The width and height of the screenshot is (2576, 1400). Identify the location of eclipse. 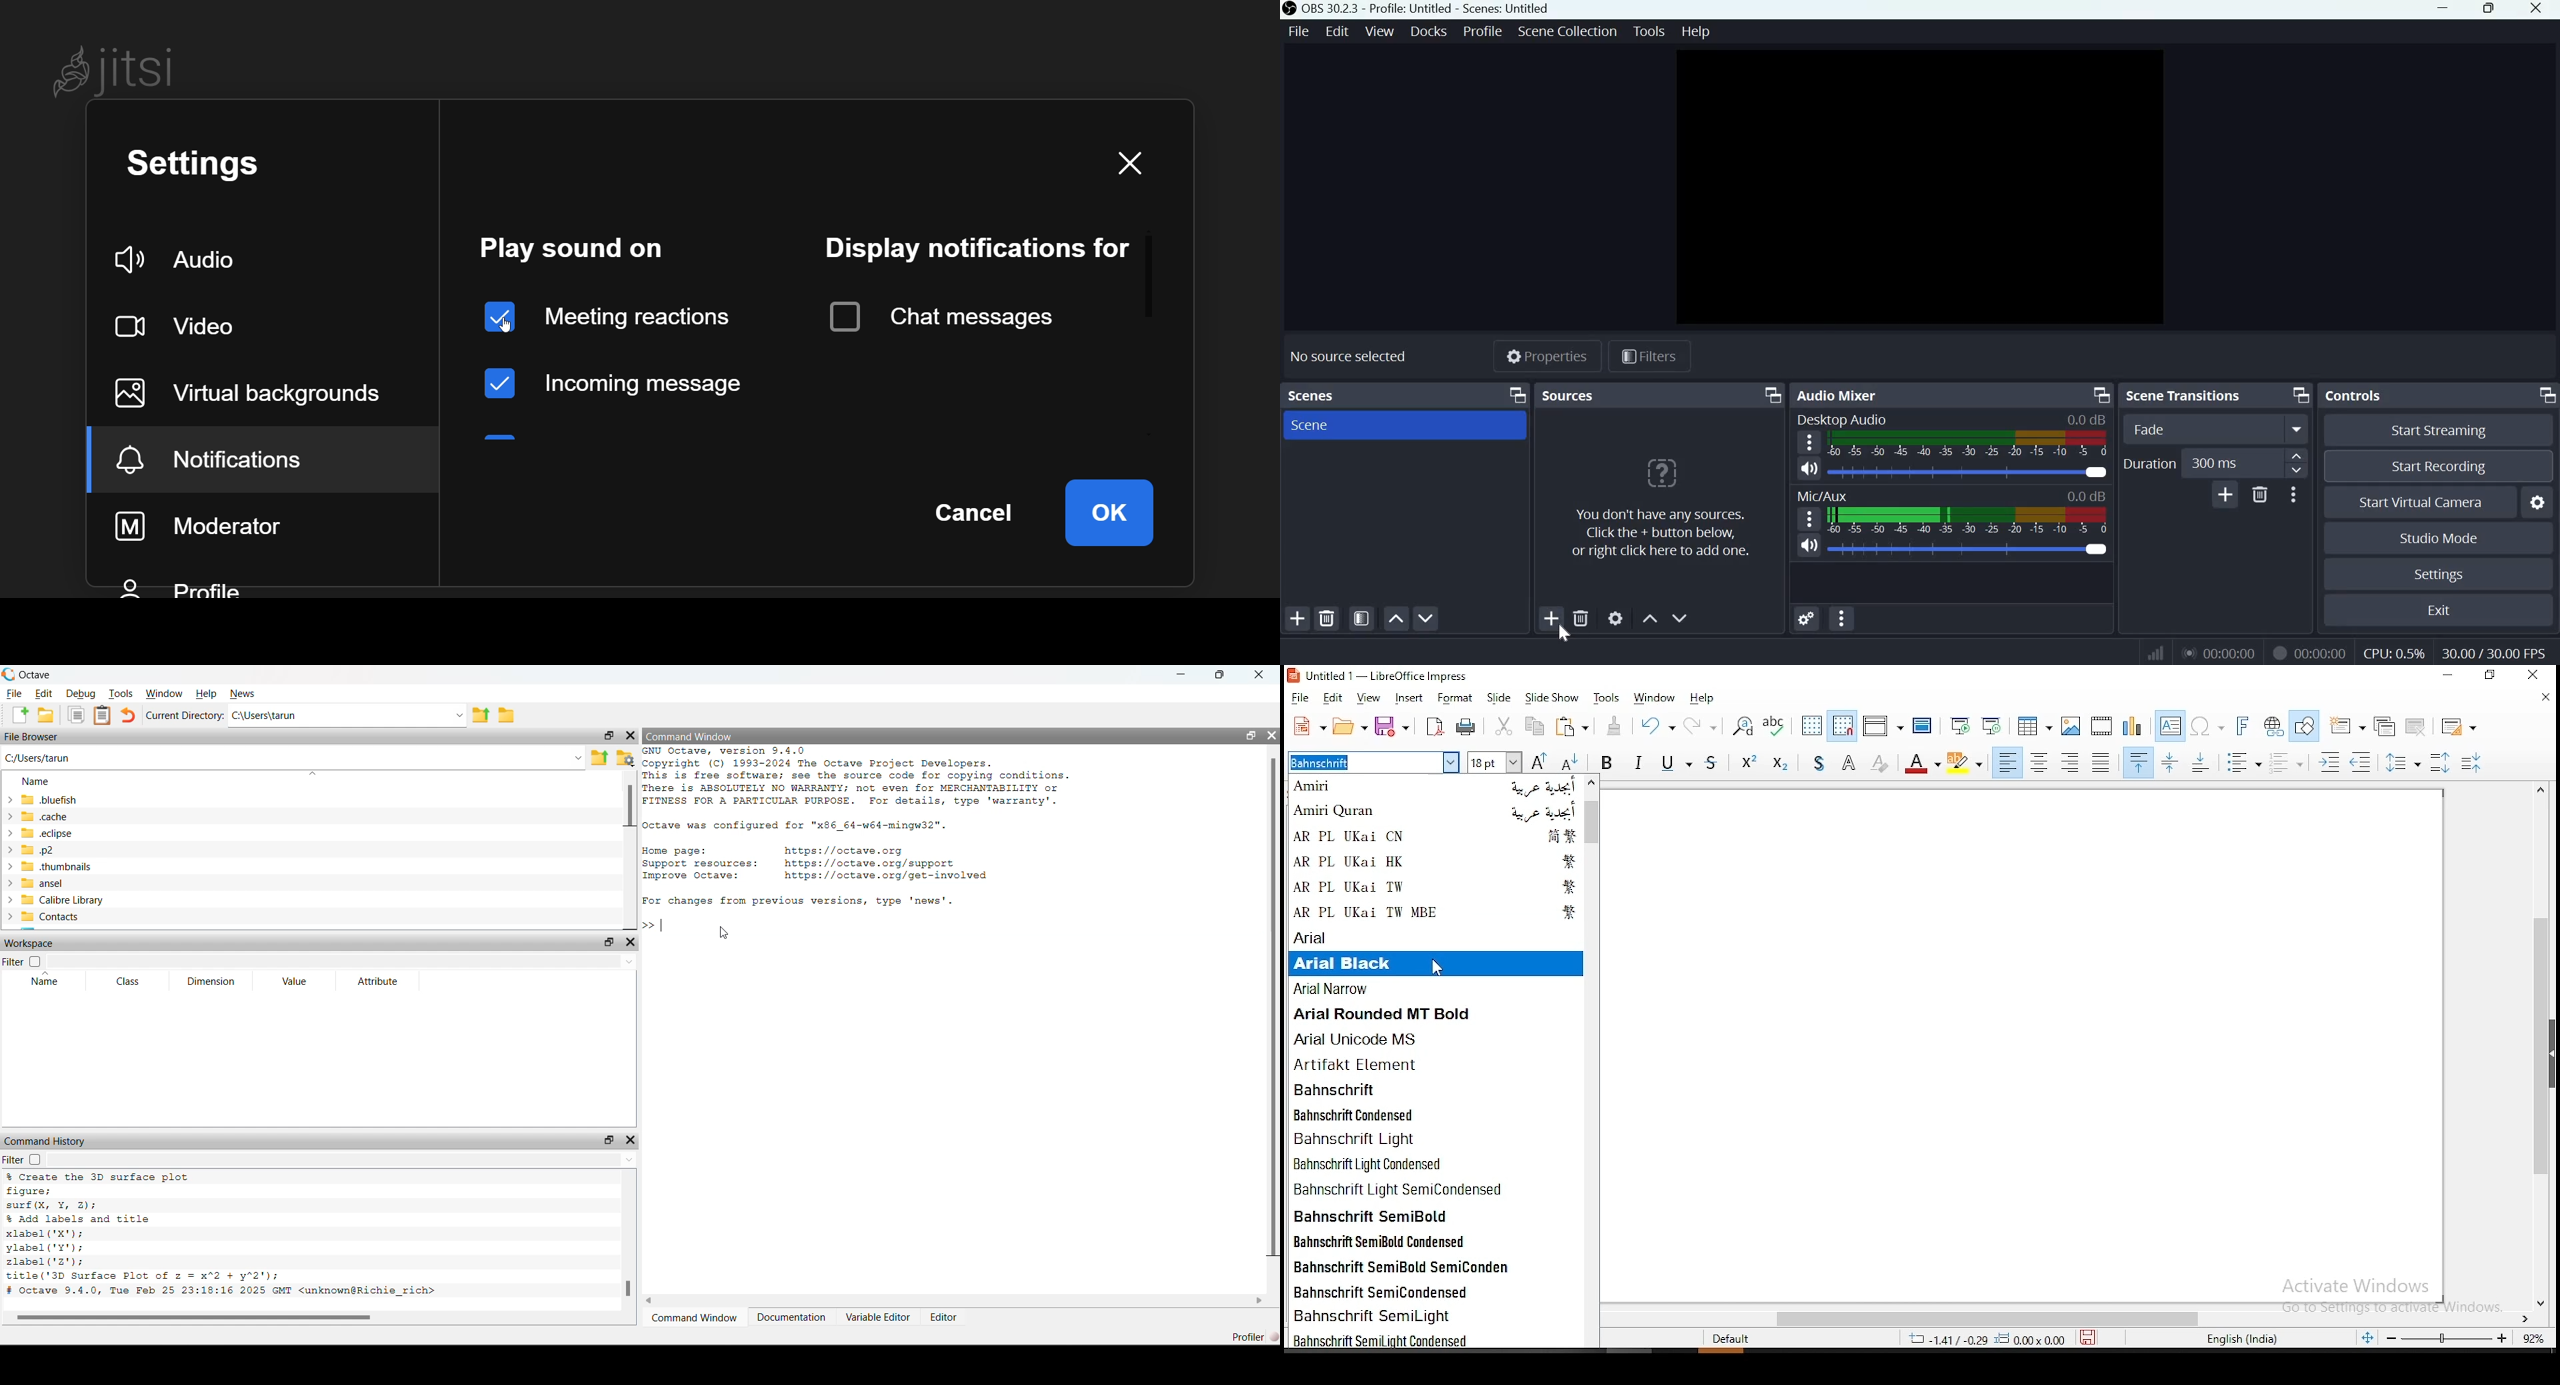
(41, 834).